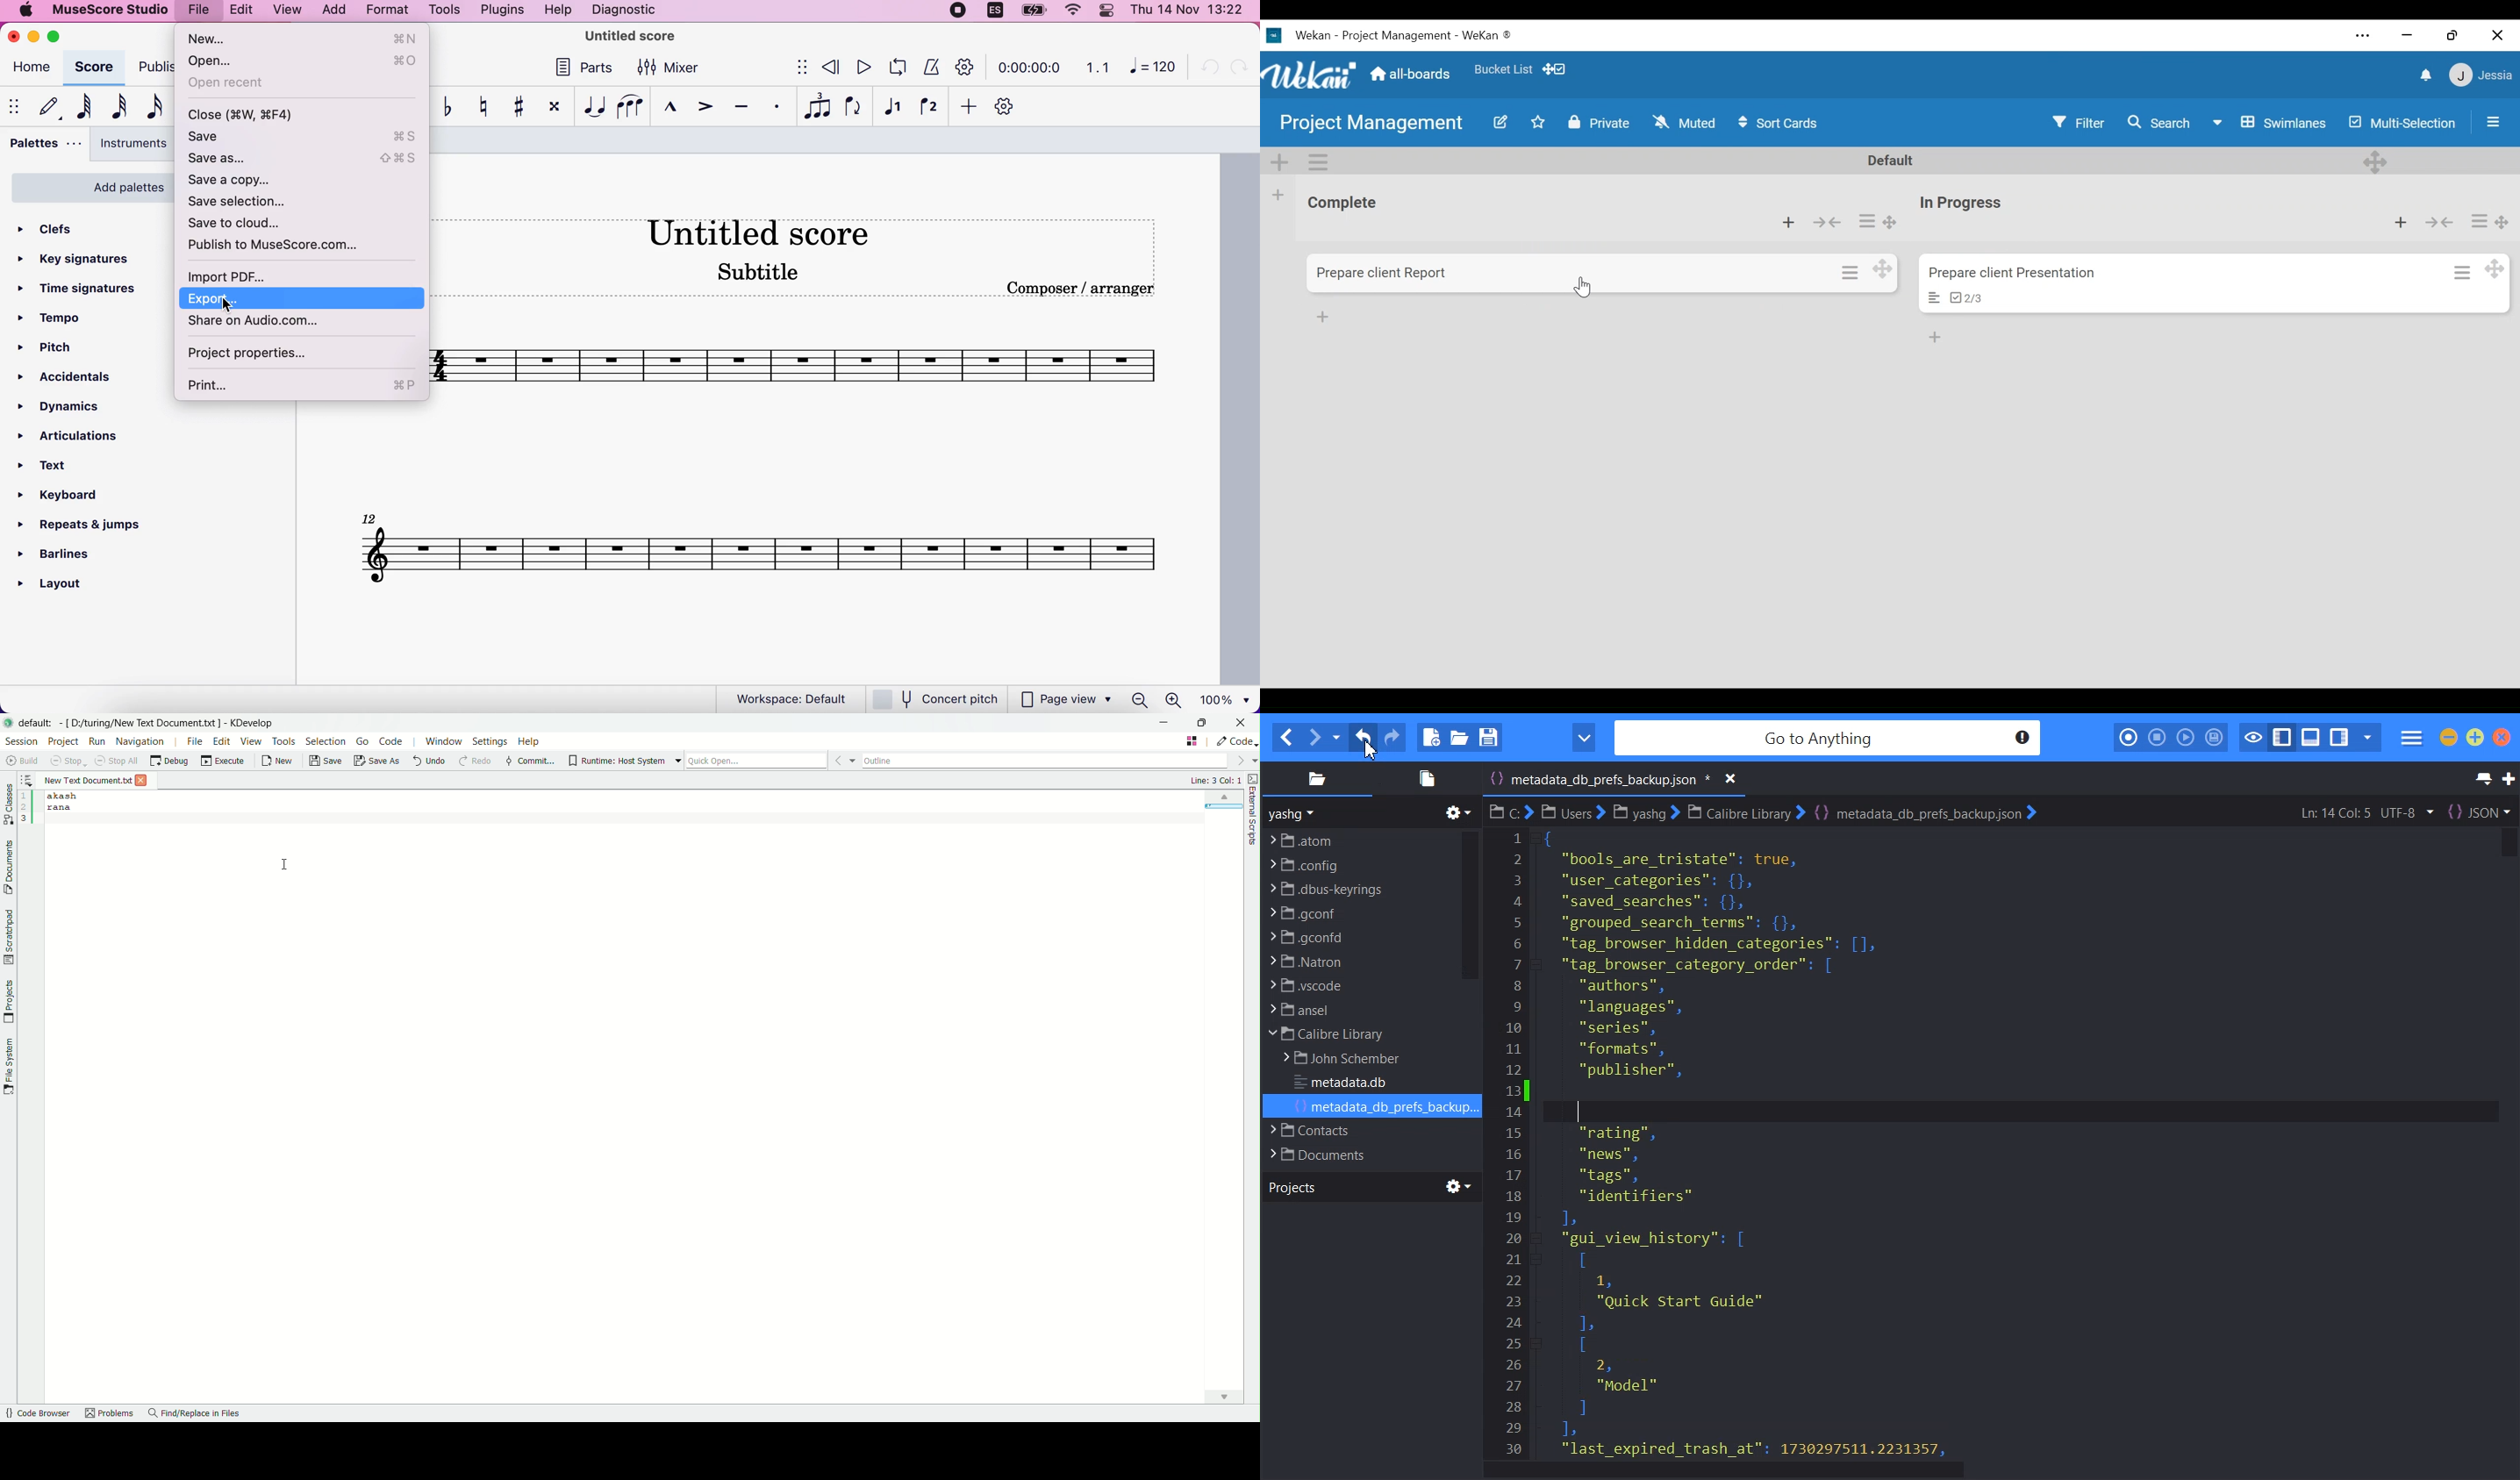 The width and height of the screenshot is (2520, 1484). What do you see at coordinates (854, 105) in the screenshot?
I see `flip direction` at bounding box center [854, 105].